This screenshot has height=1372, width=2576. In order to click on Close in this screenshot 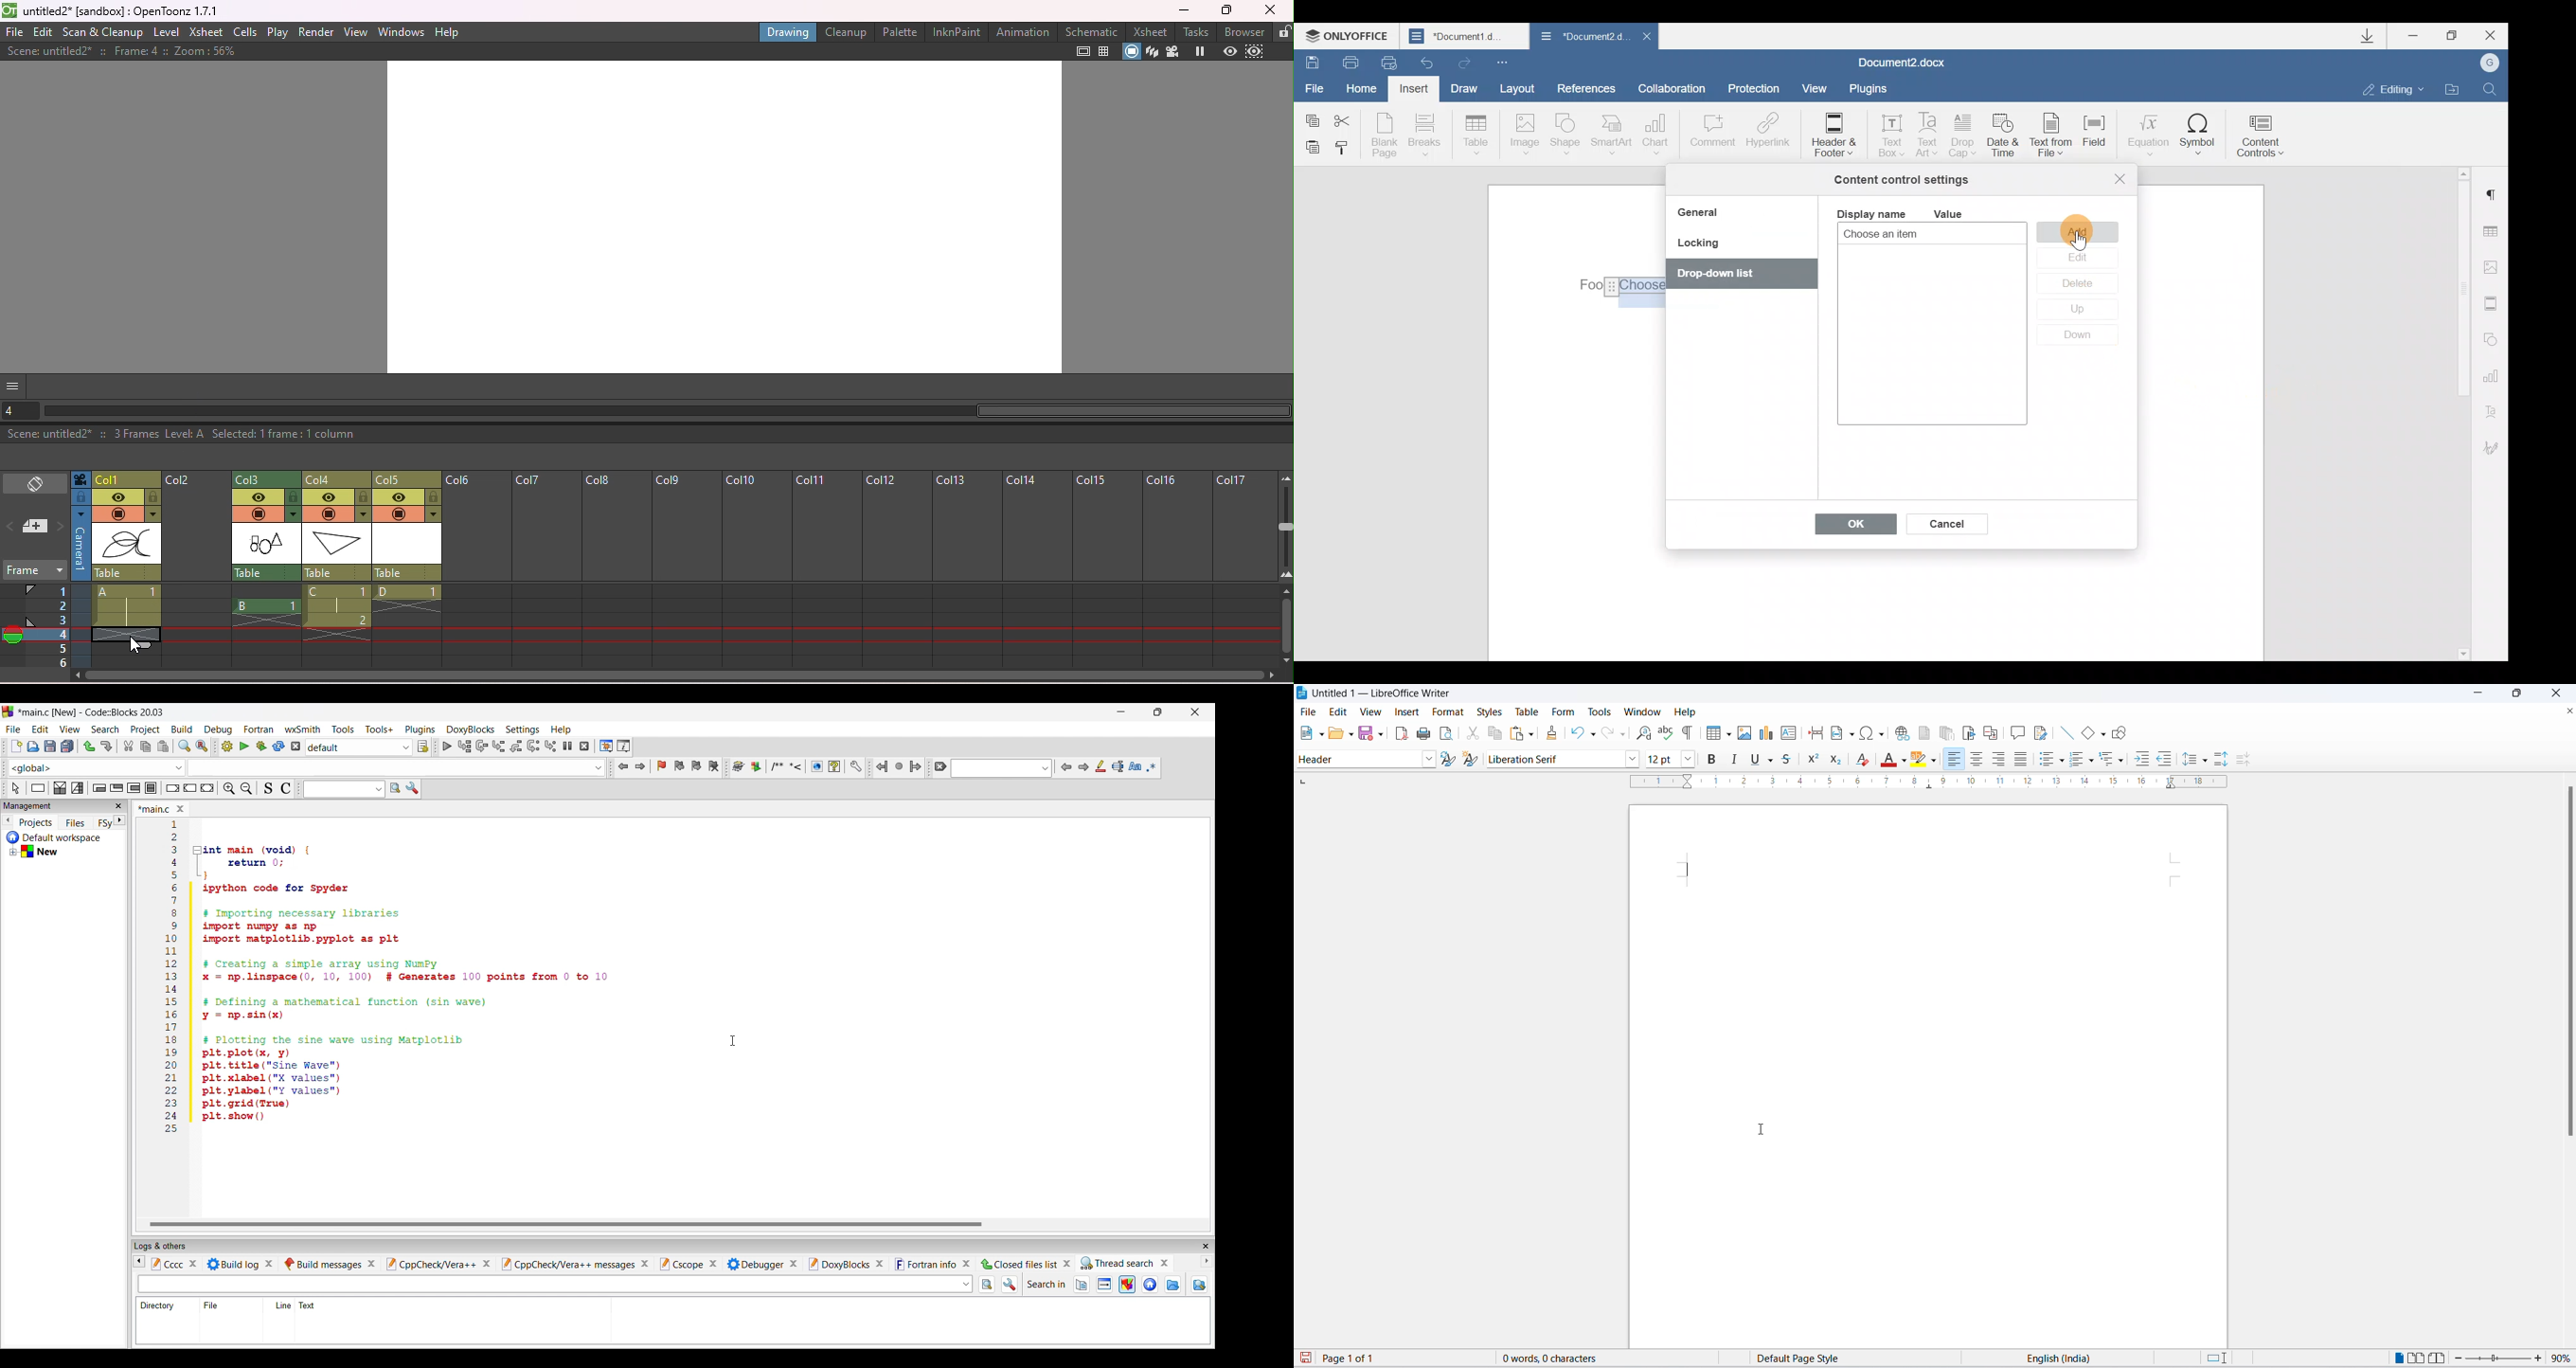, I will do `click(49, 806)`.